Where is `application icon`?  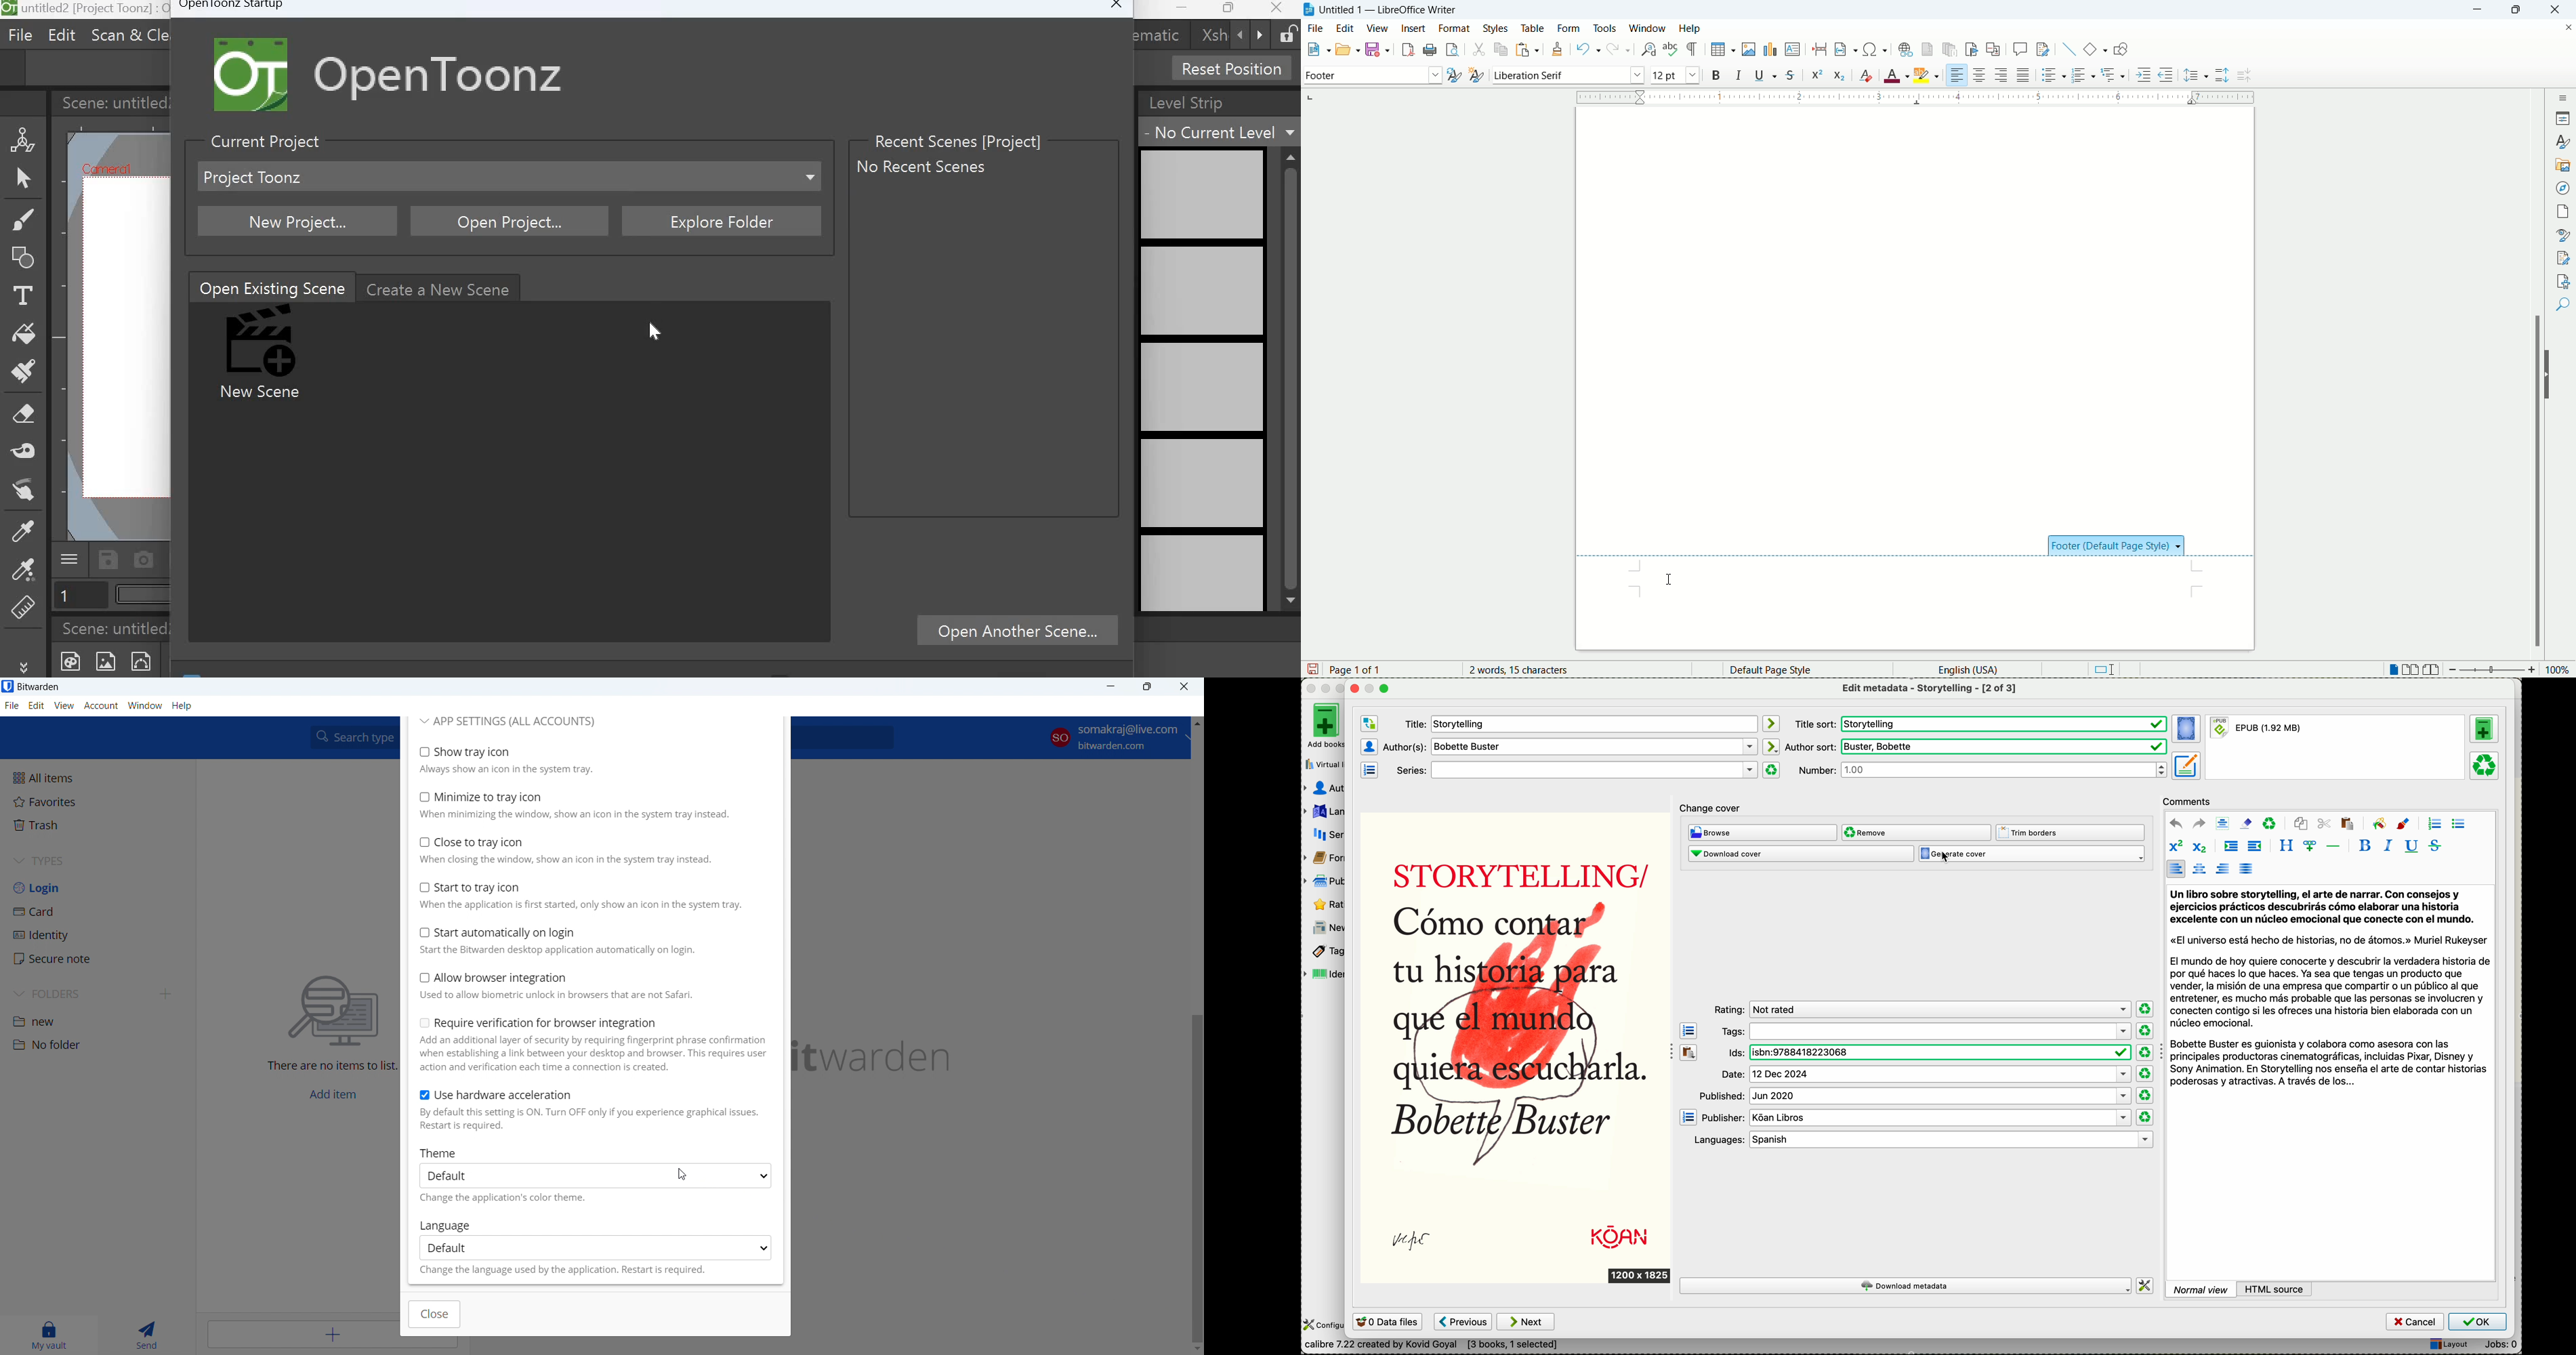
application icon is located at coordinates (1310, 10).